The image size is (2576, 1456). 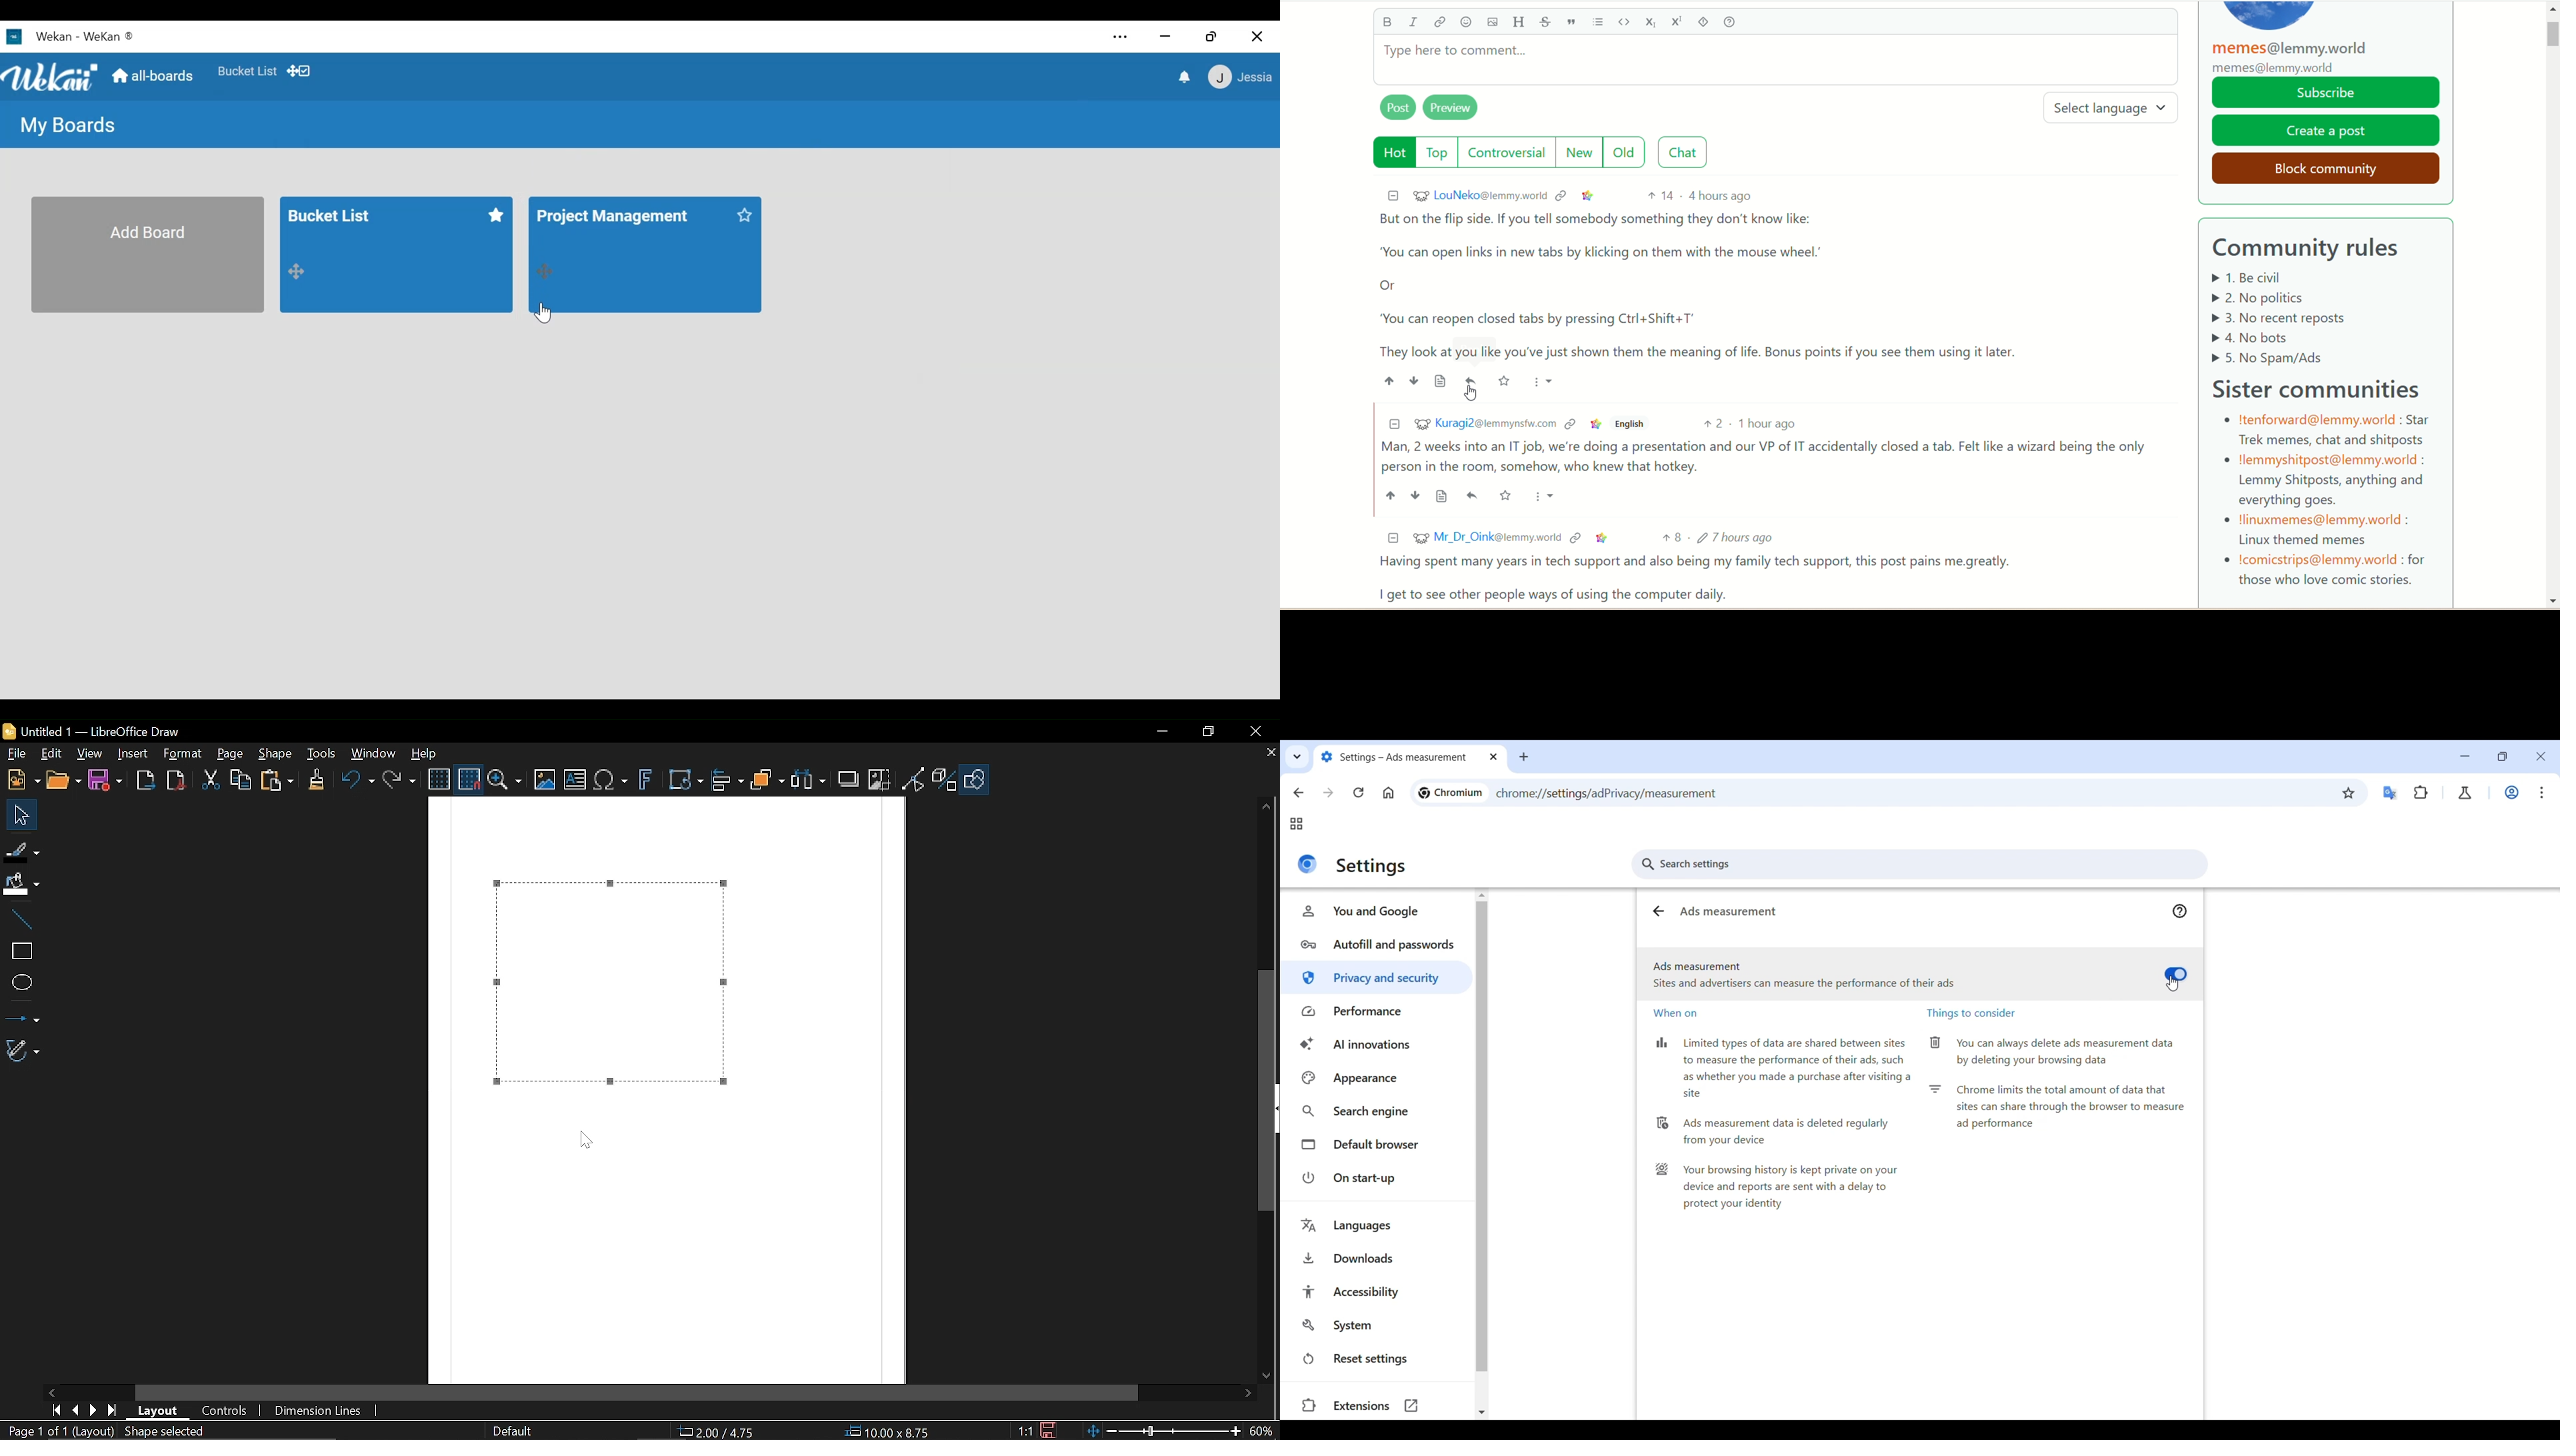 I want to click on comment of Dr.Oink, so click(x=1711, y=579).